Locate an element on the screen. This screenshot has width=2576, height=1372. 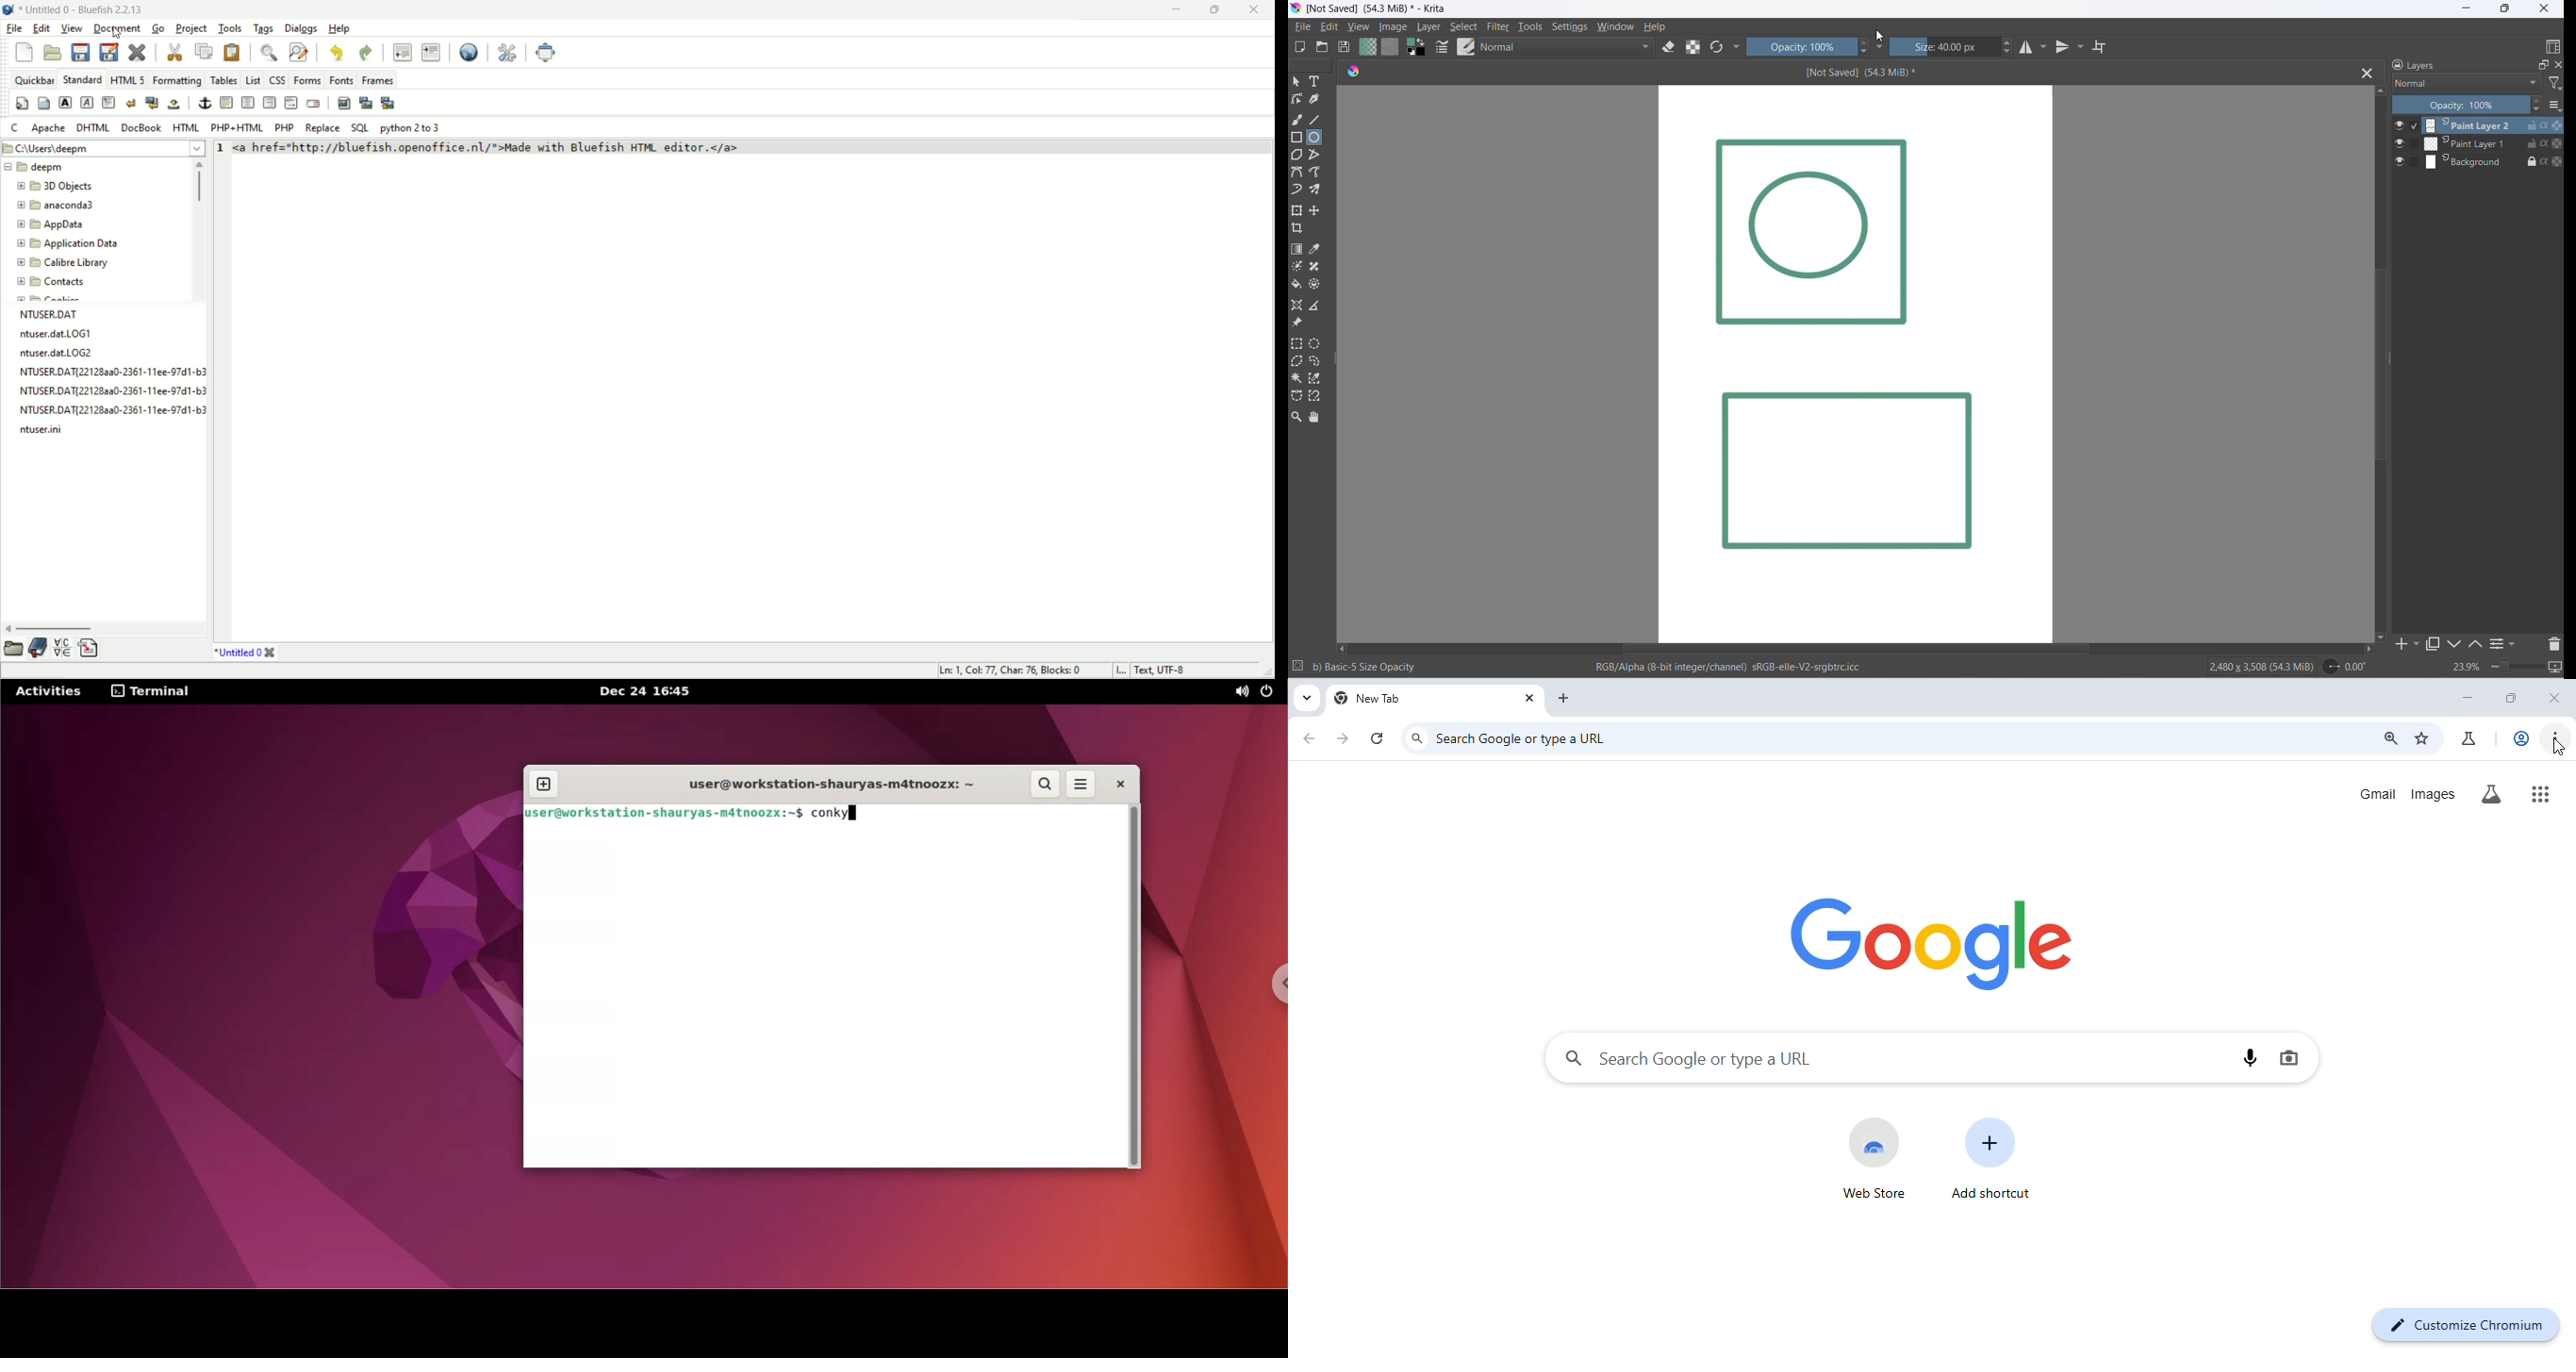
ellipse tool is located at coordinates (1319, 138).